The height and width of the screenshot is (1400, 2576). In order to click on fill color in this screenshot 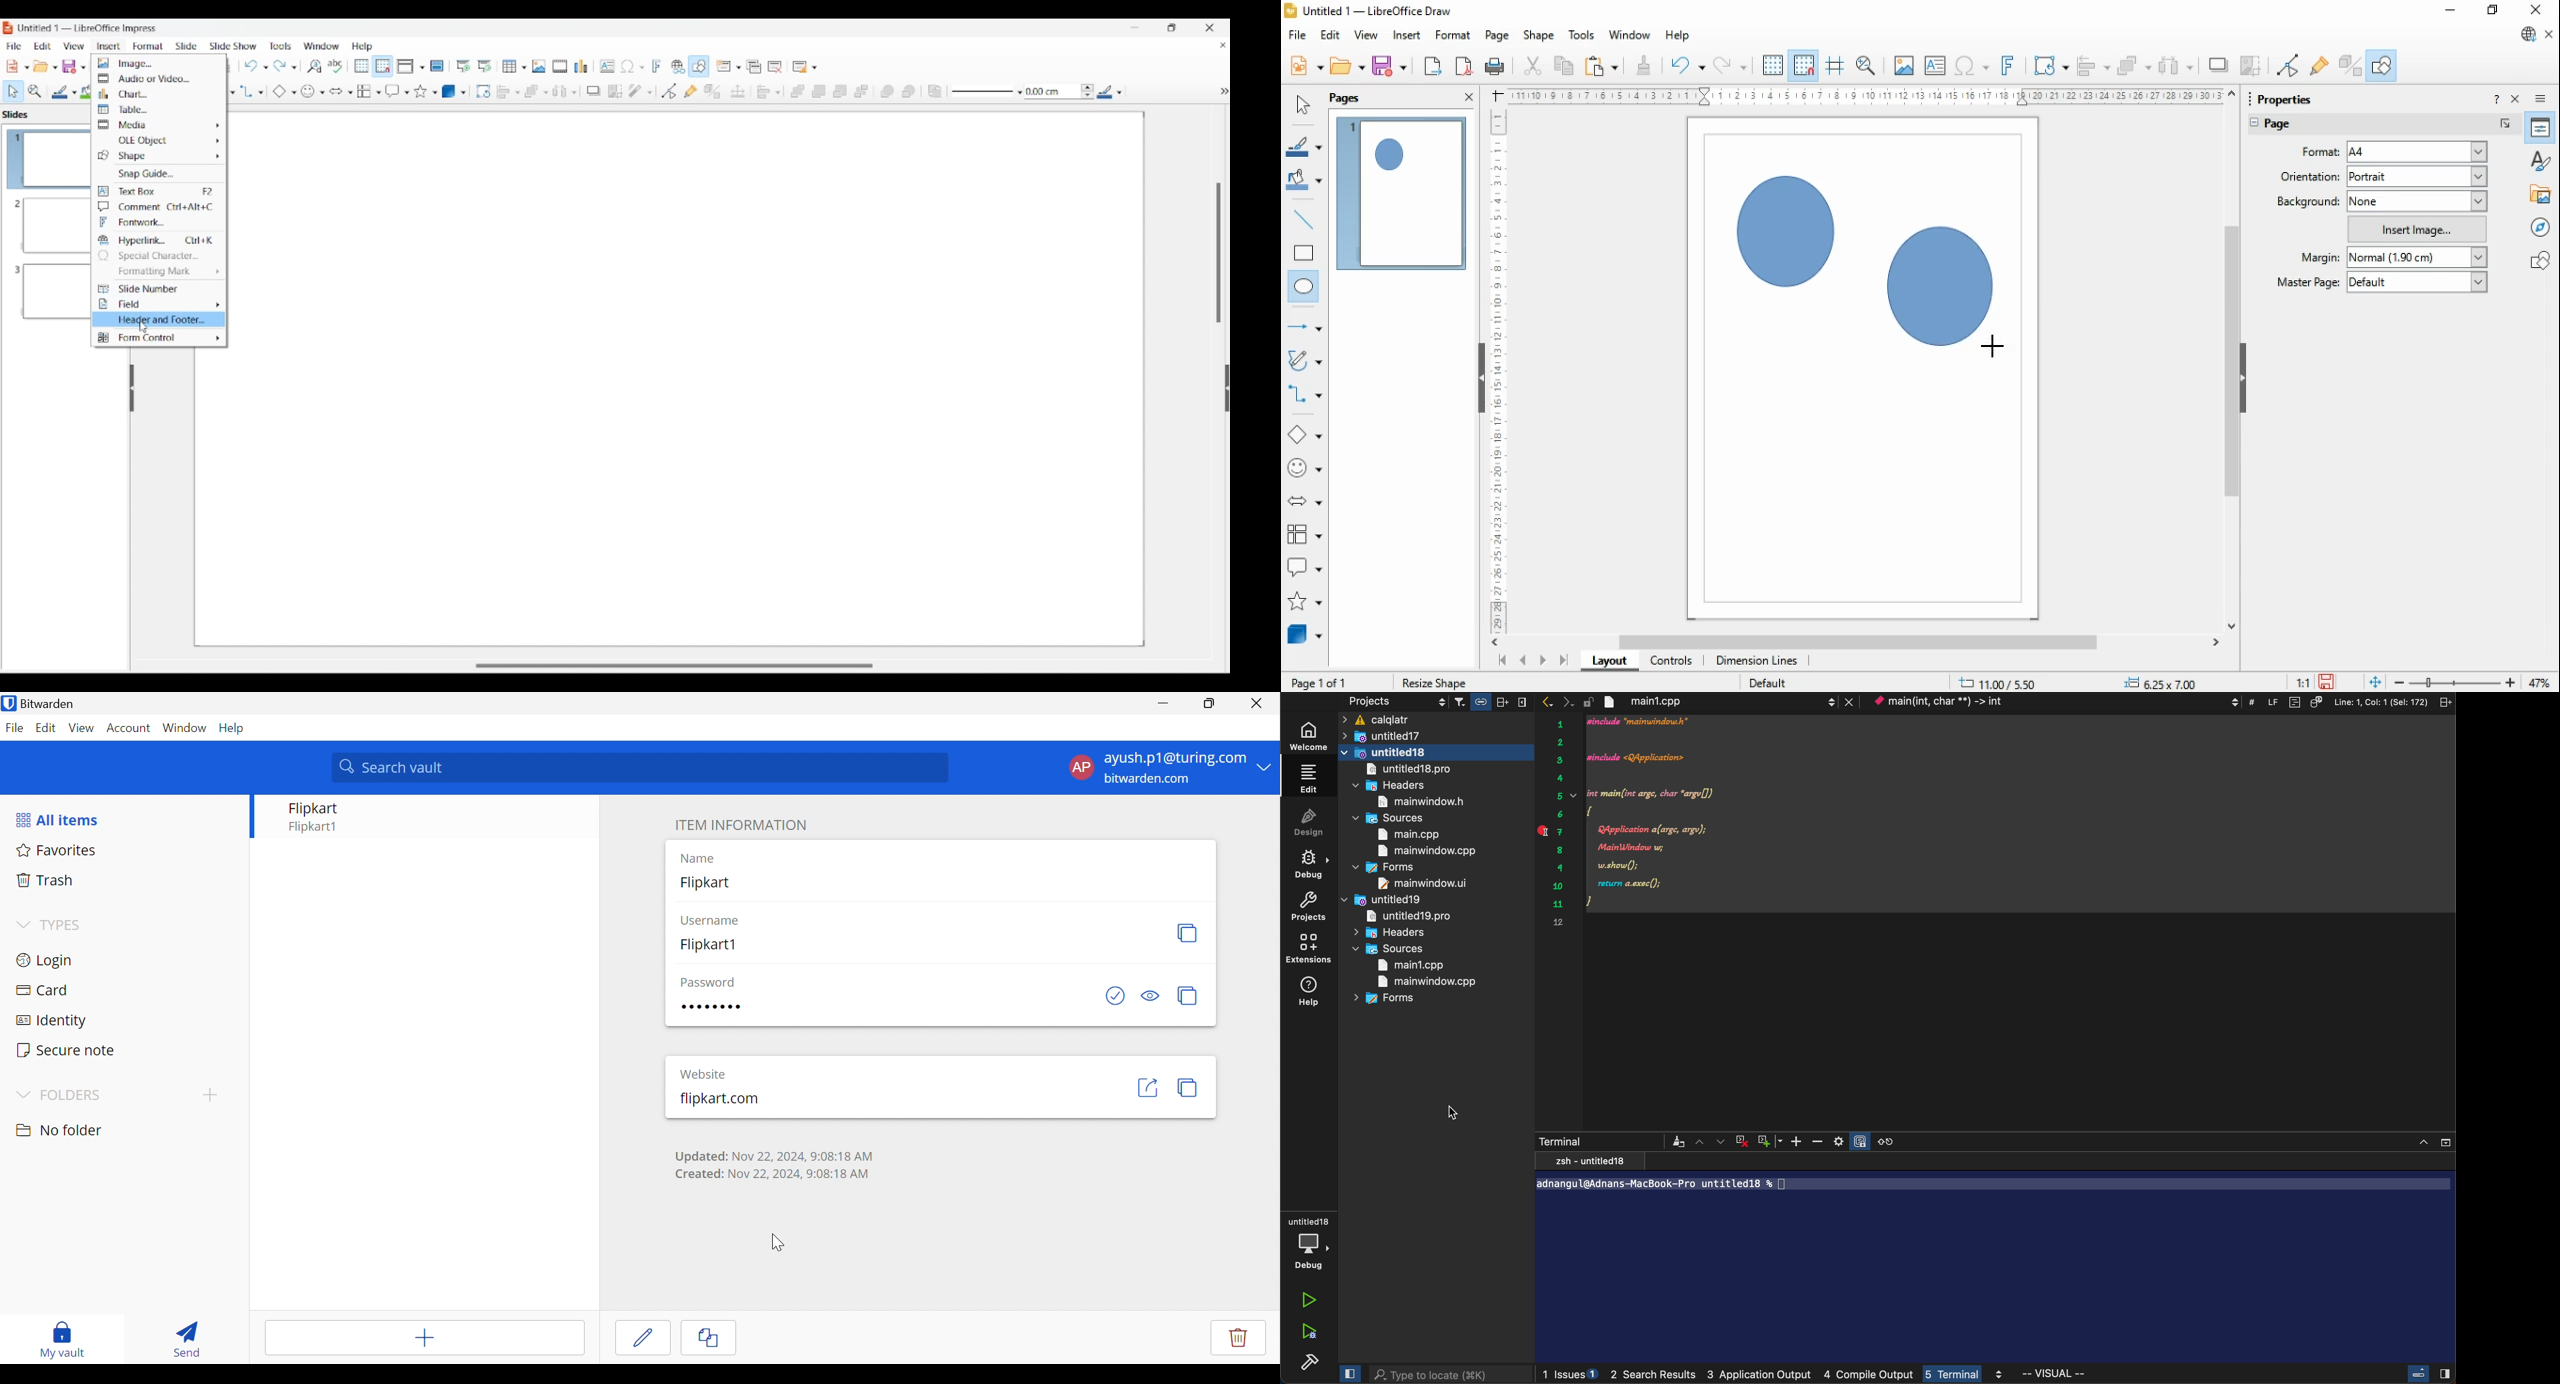, I will do `click(1305, 181)`.